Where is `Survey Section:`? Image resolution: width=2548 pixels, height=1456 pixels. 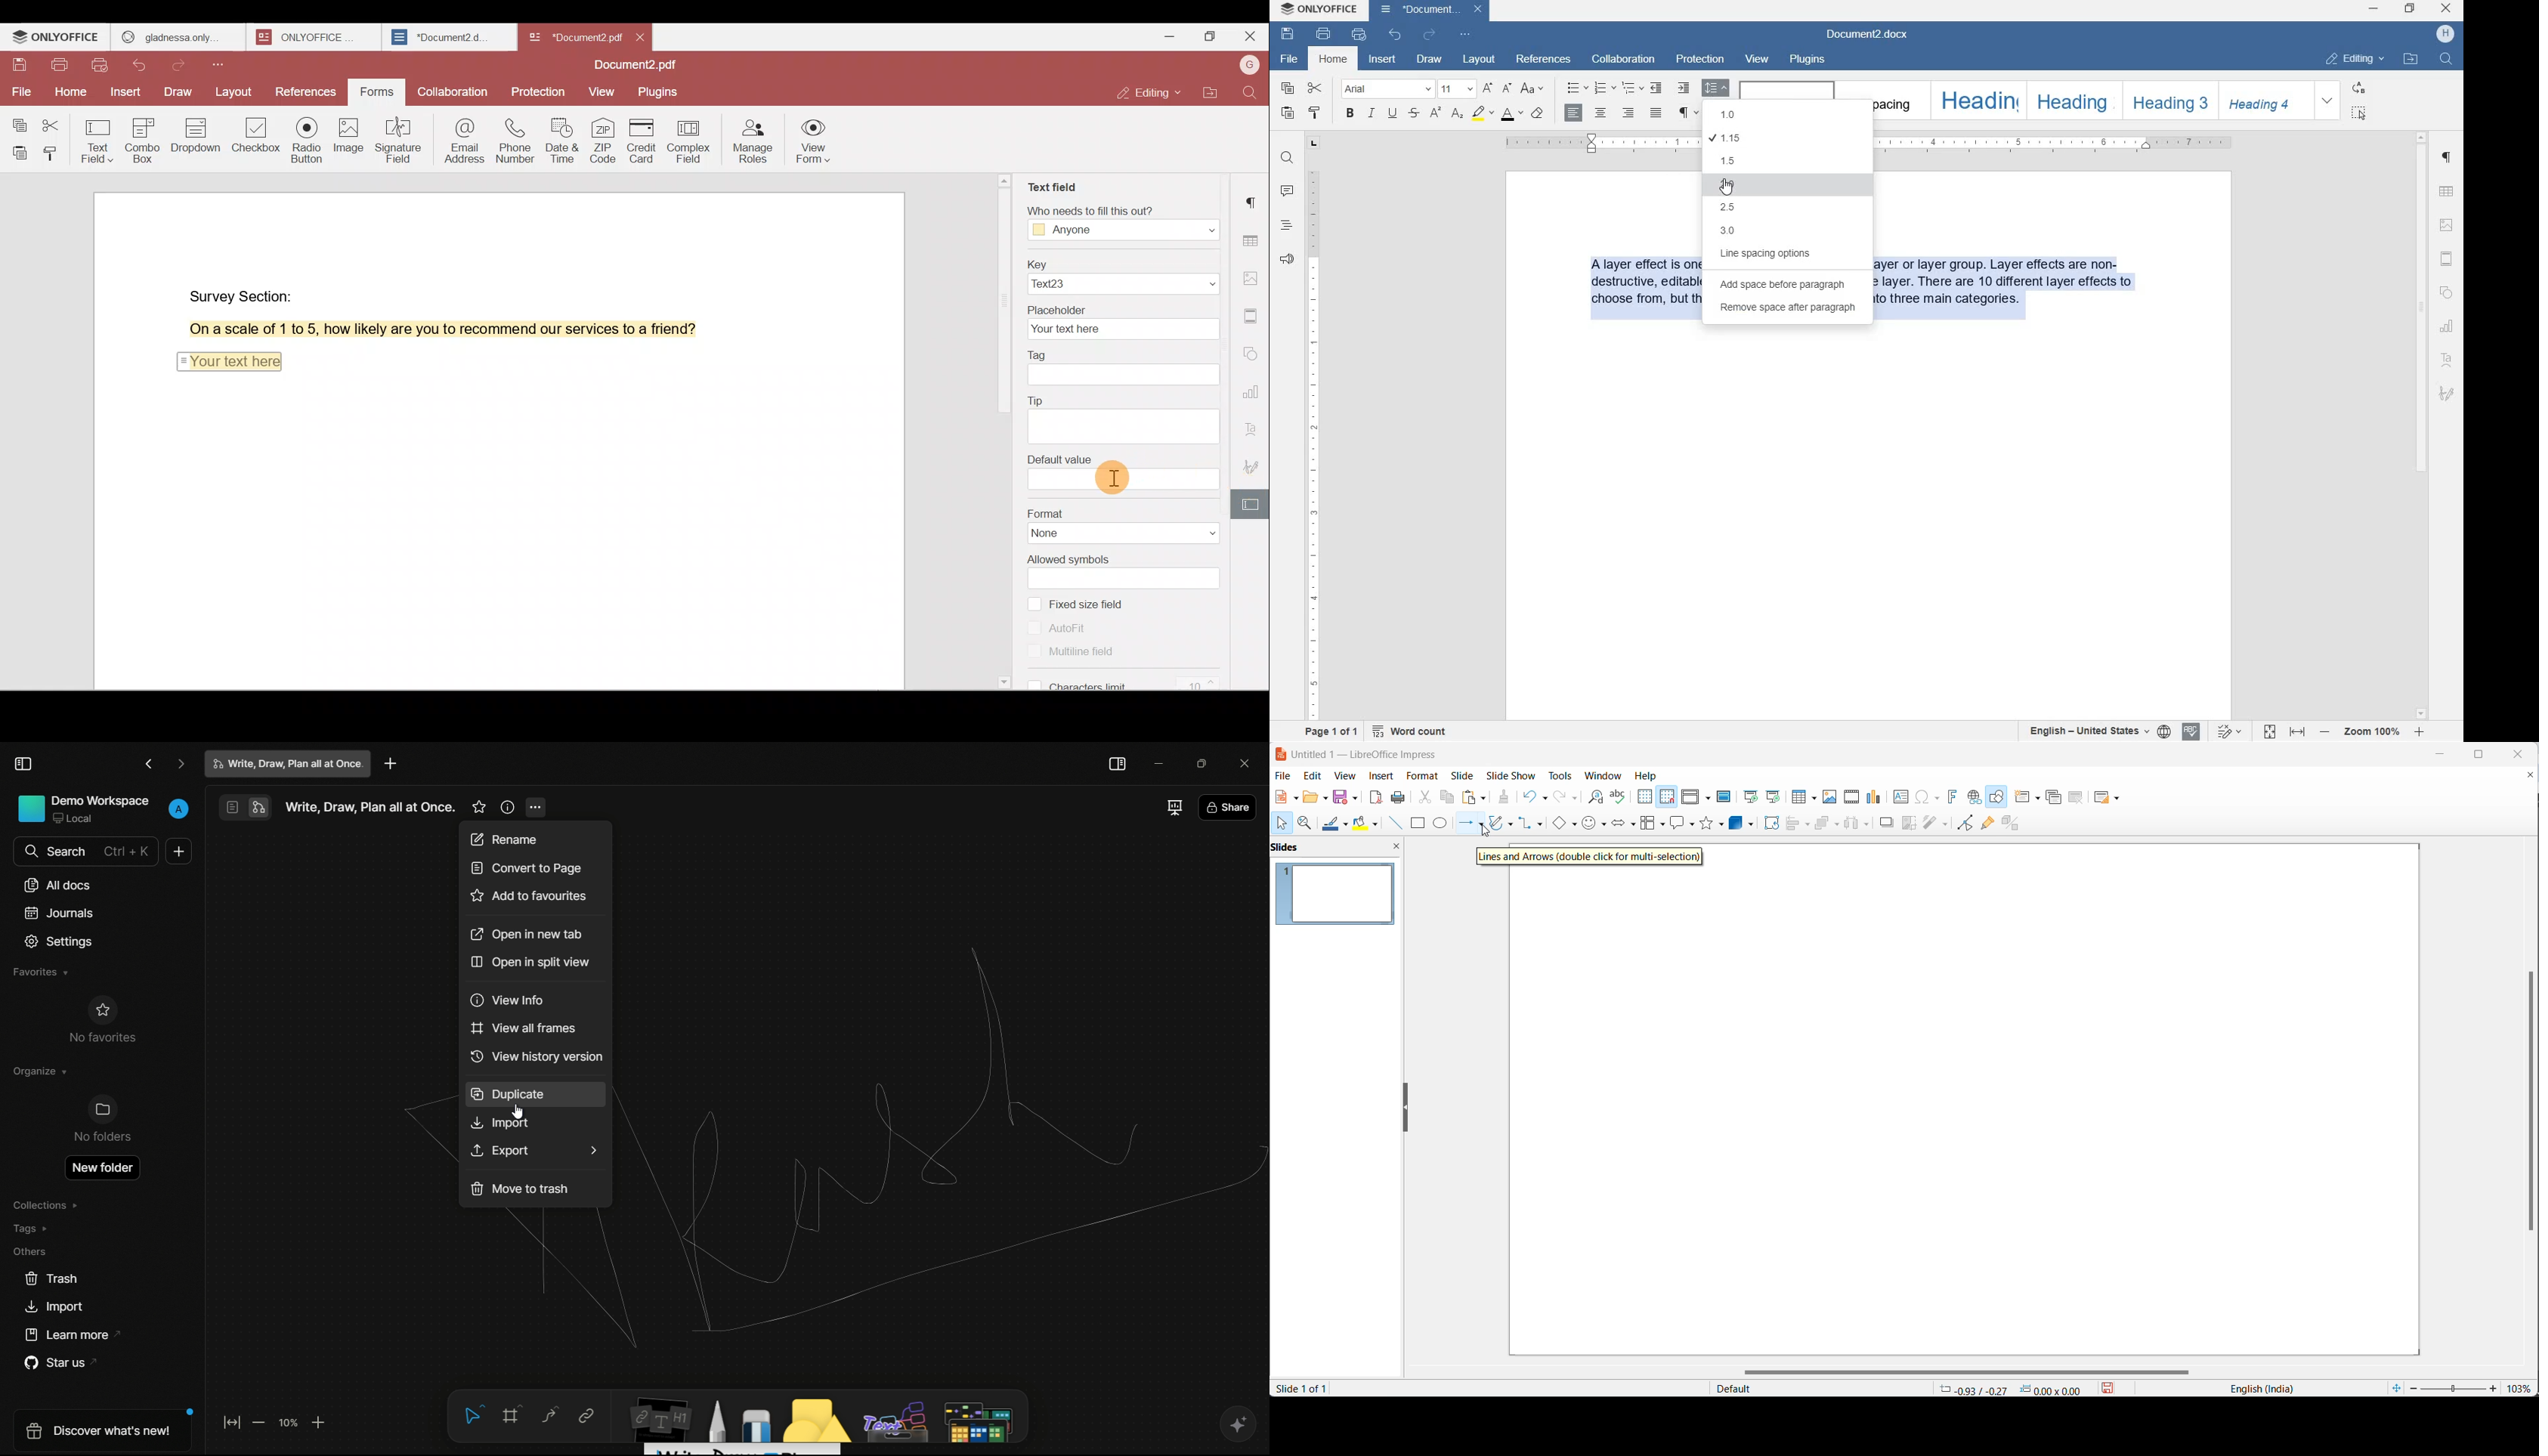 Survey Section: is located at coordinates (243, 294).